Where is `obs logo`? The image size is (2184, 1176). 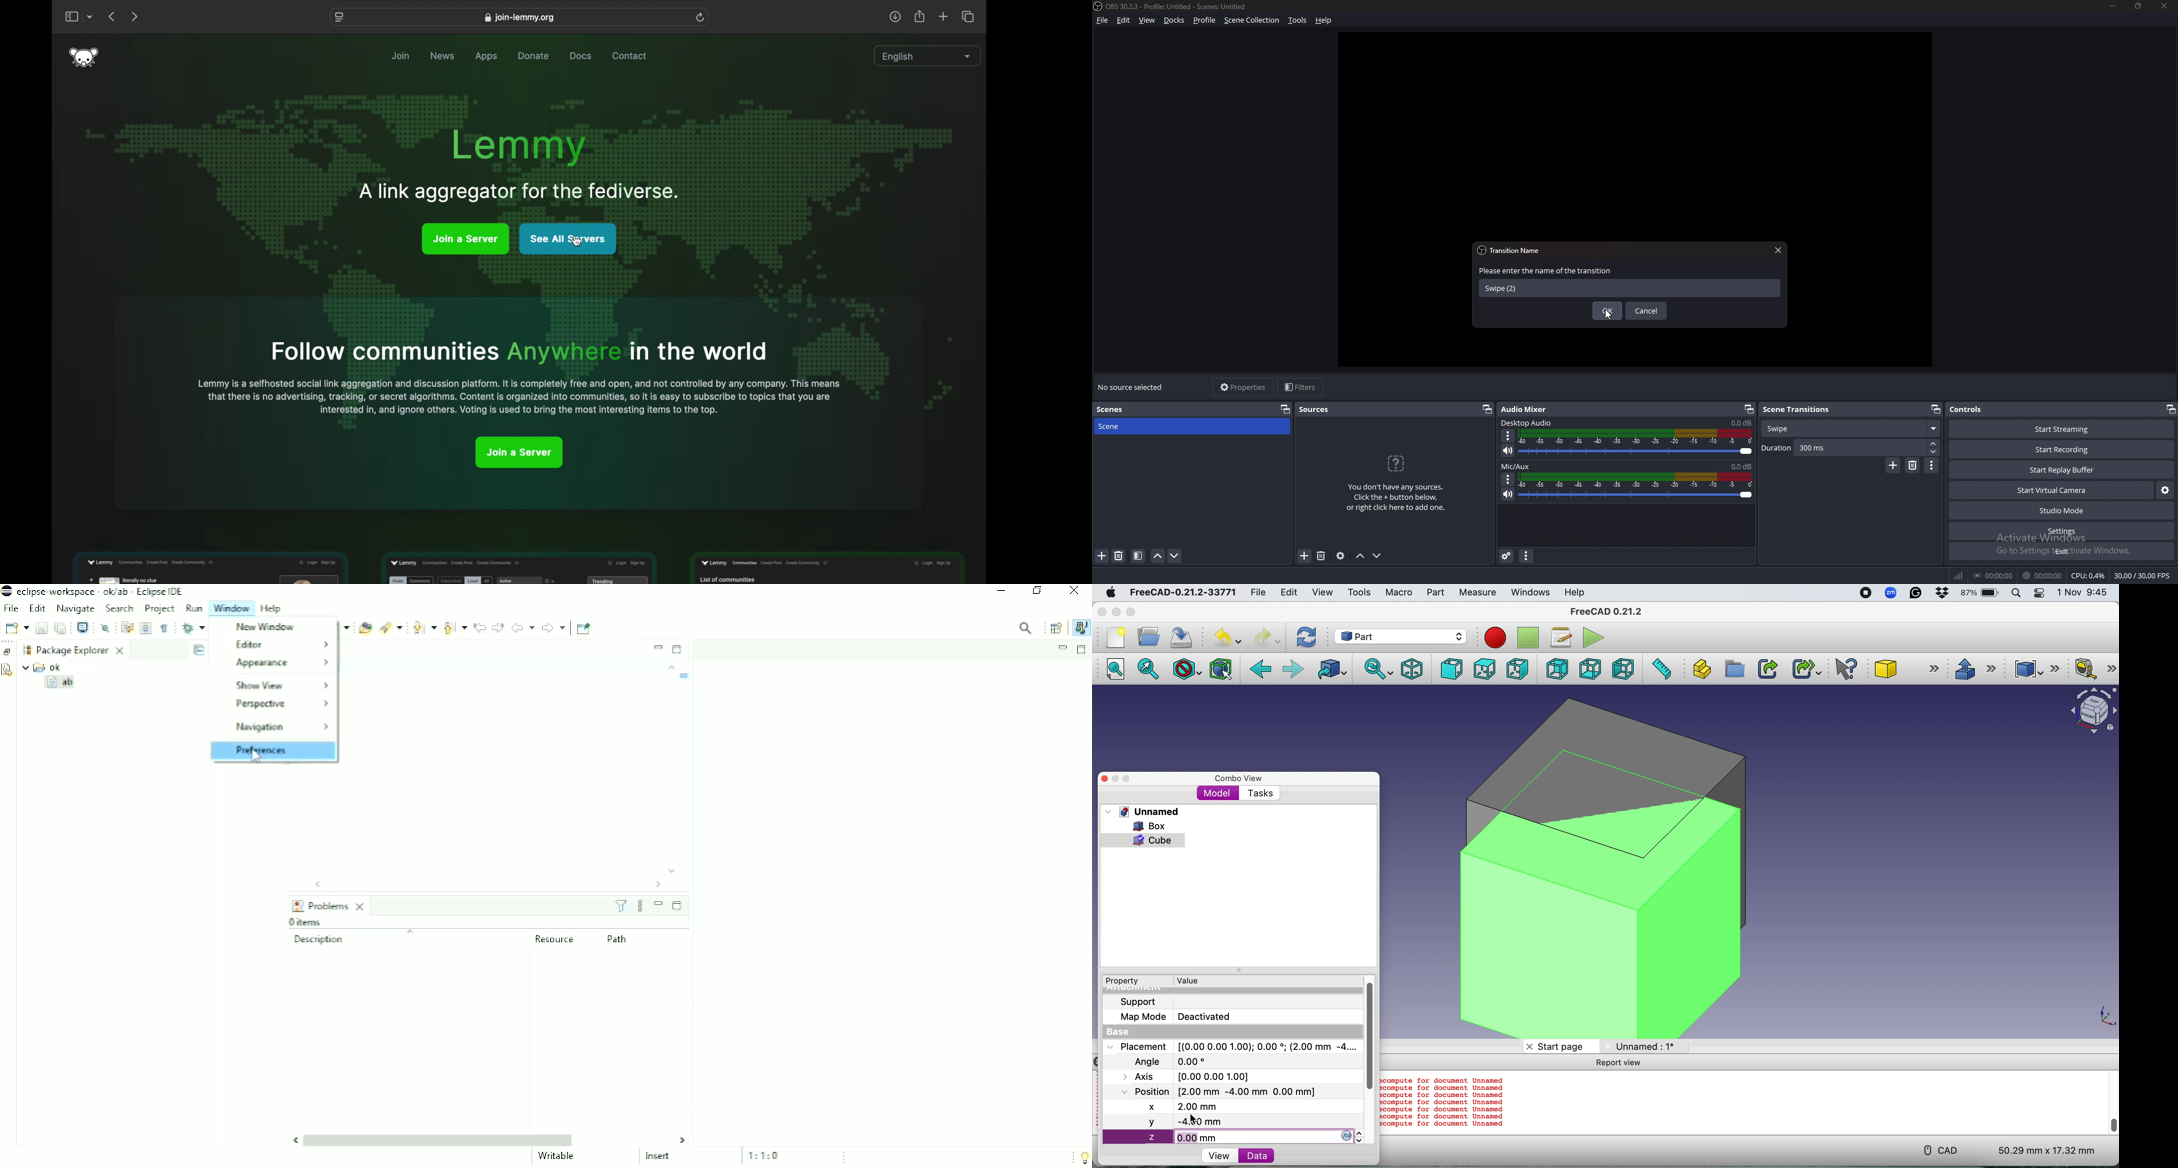
obs logo is located at coordinates (1099, 7).